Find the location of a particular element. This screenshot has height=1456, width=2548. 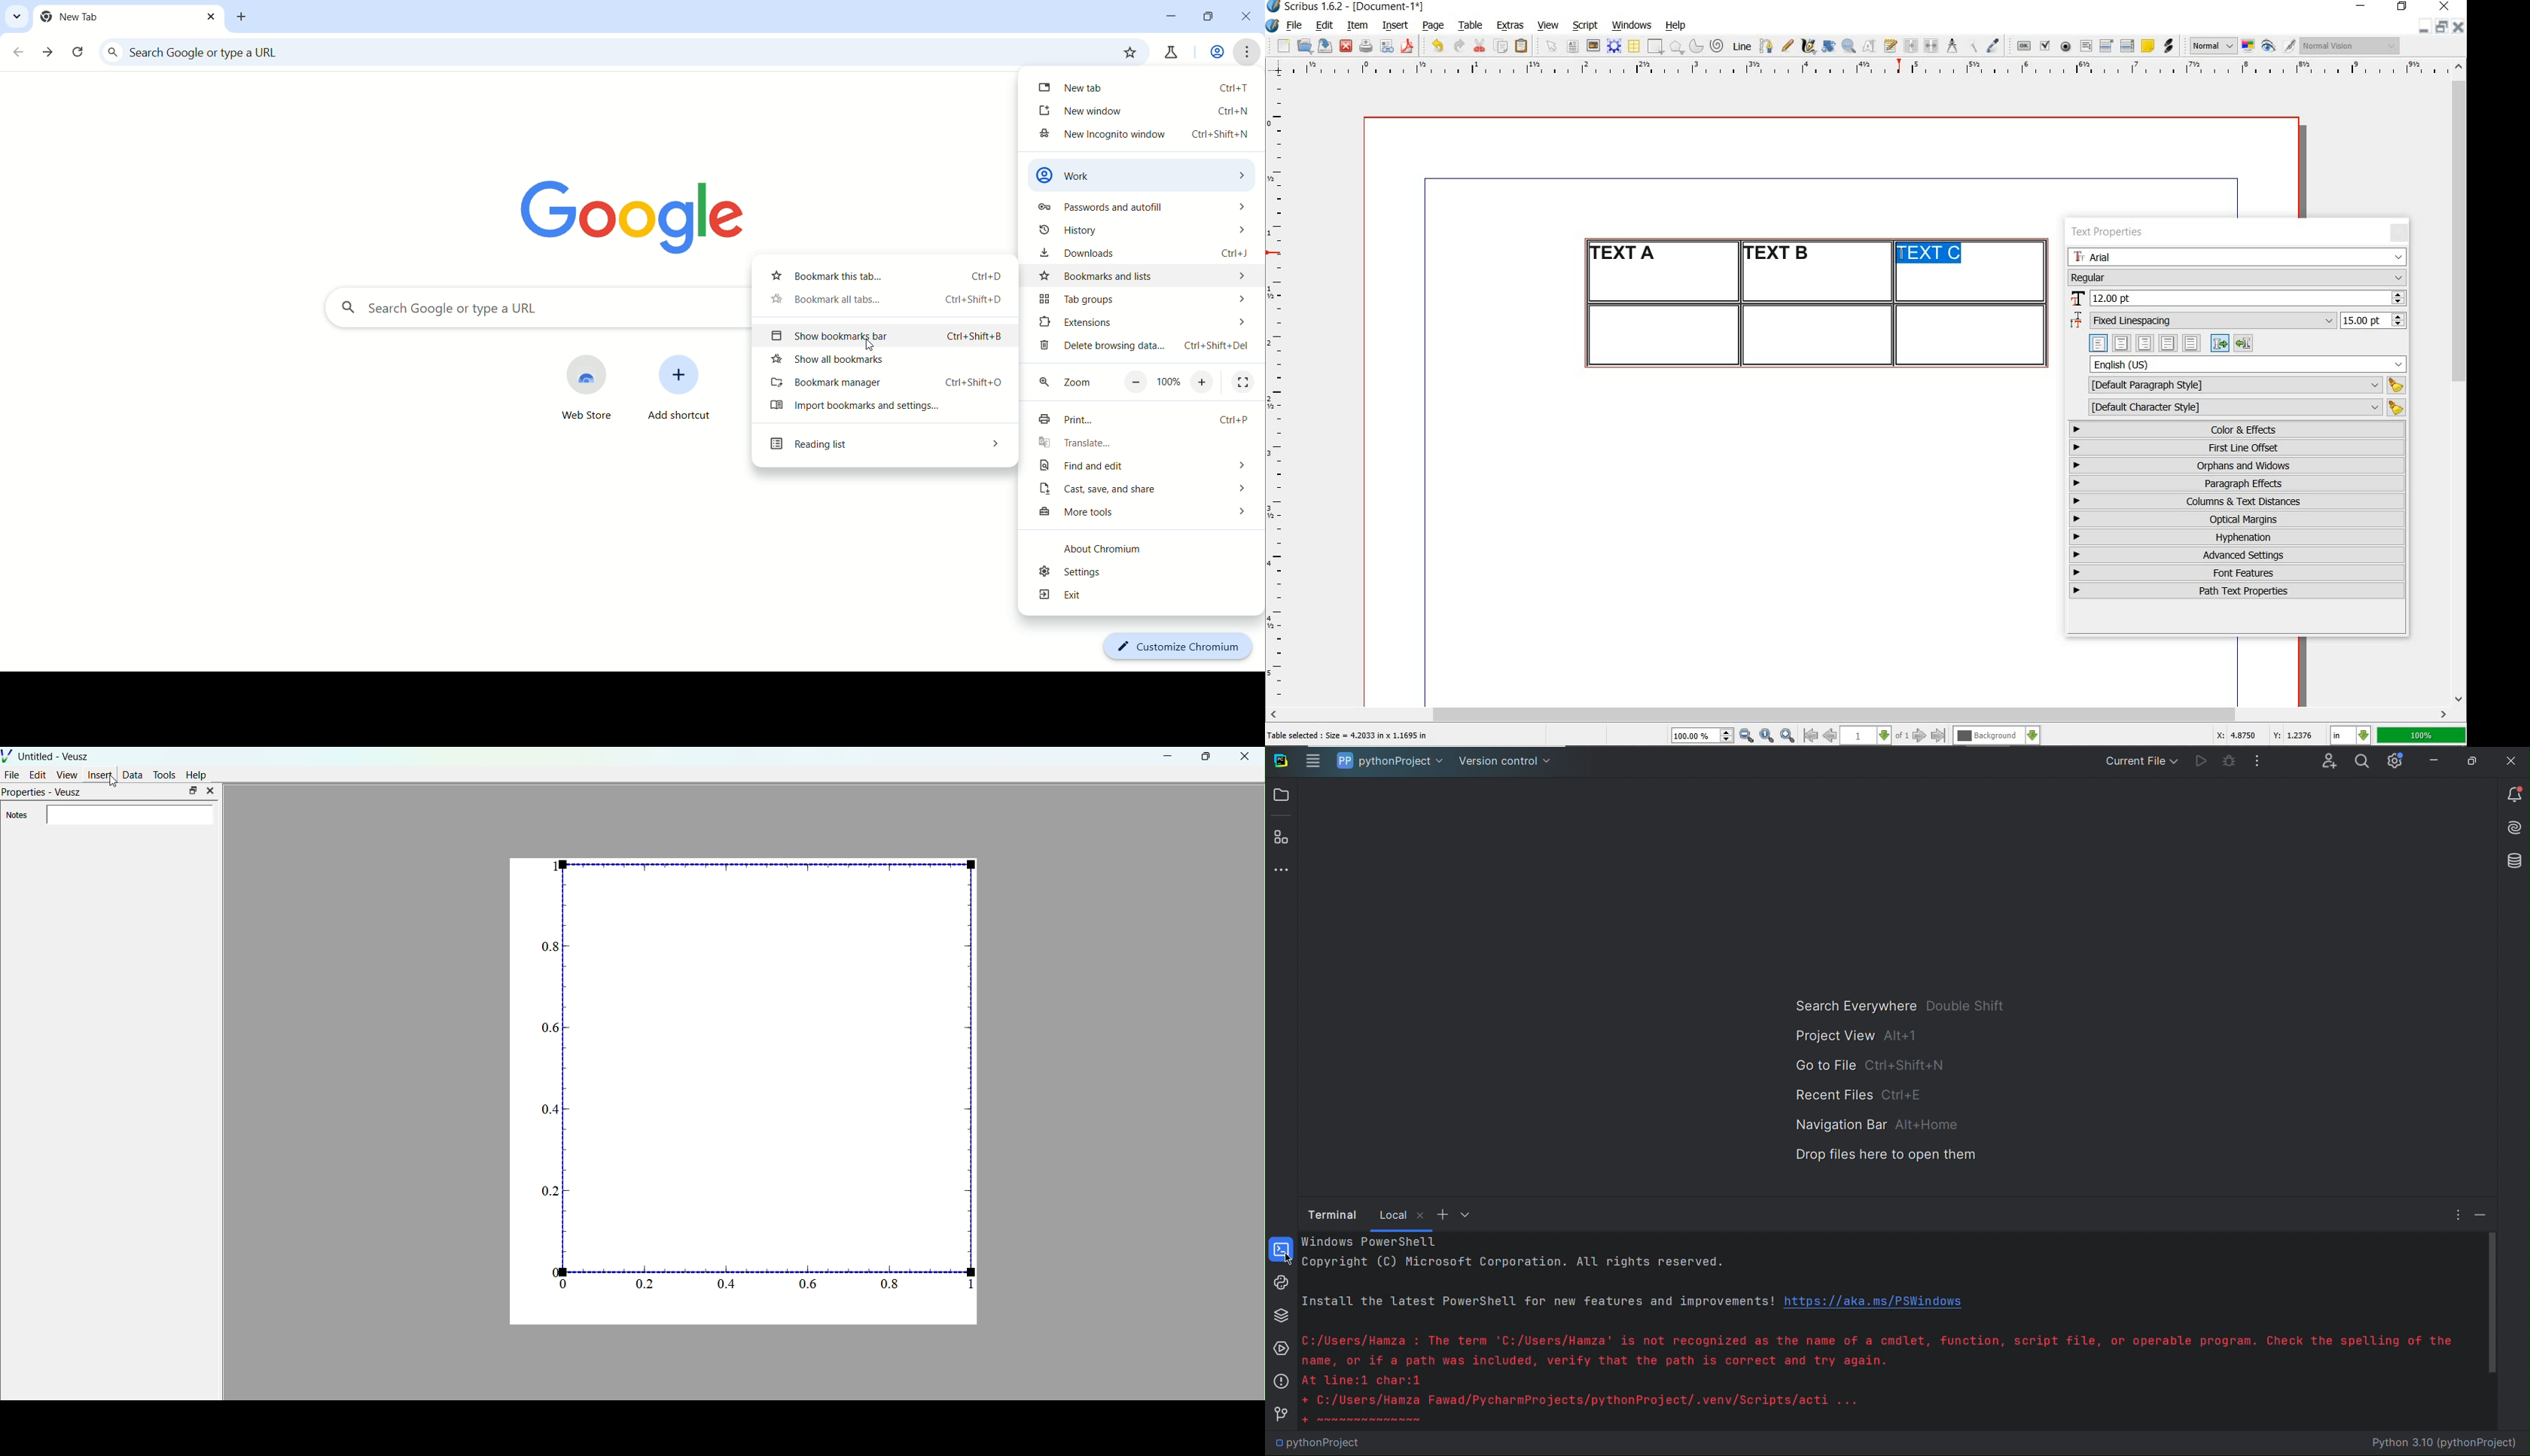

optical margins is located at coordinates (2238, 519).